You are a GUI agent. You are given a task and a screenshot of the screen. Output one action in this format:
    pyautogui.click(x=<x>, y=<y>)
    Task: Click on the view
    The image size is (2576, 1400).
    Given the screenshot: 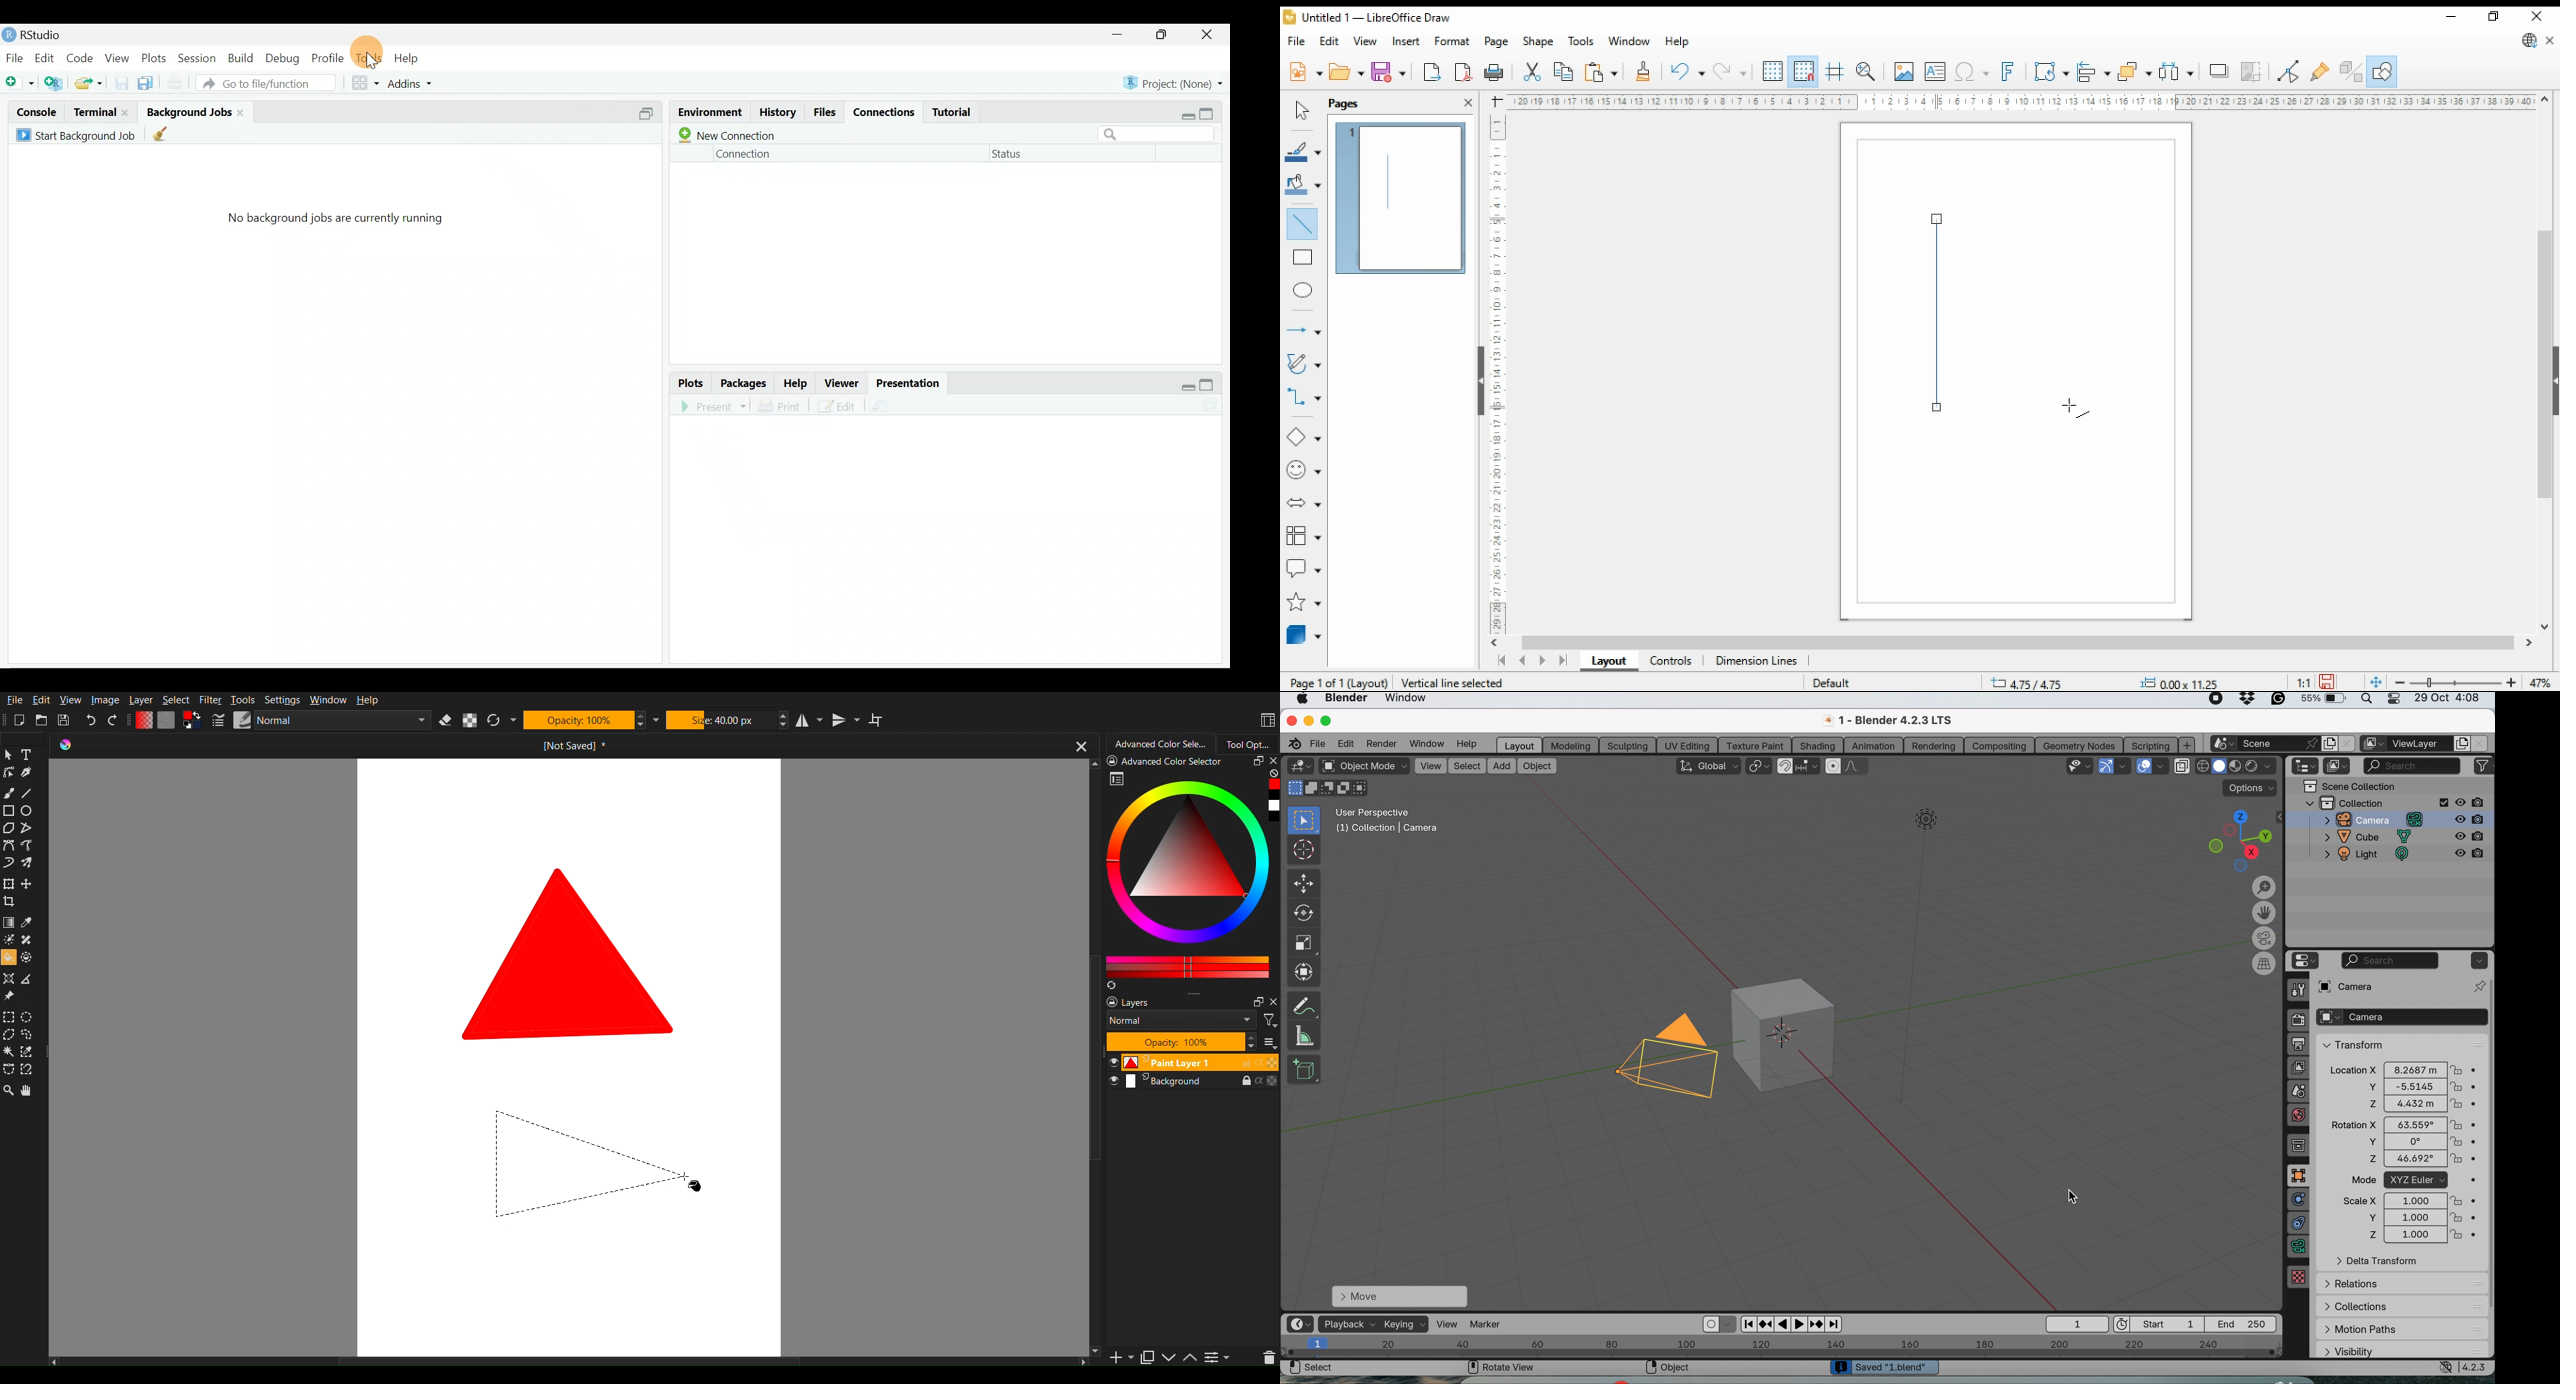 What is the action you would take?
    pyautogui.click(x=1366, y=42)
    